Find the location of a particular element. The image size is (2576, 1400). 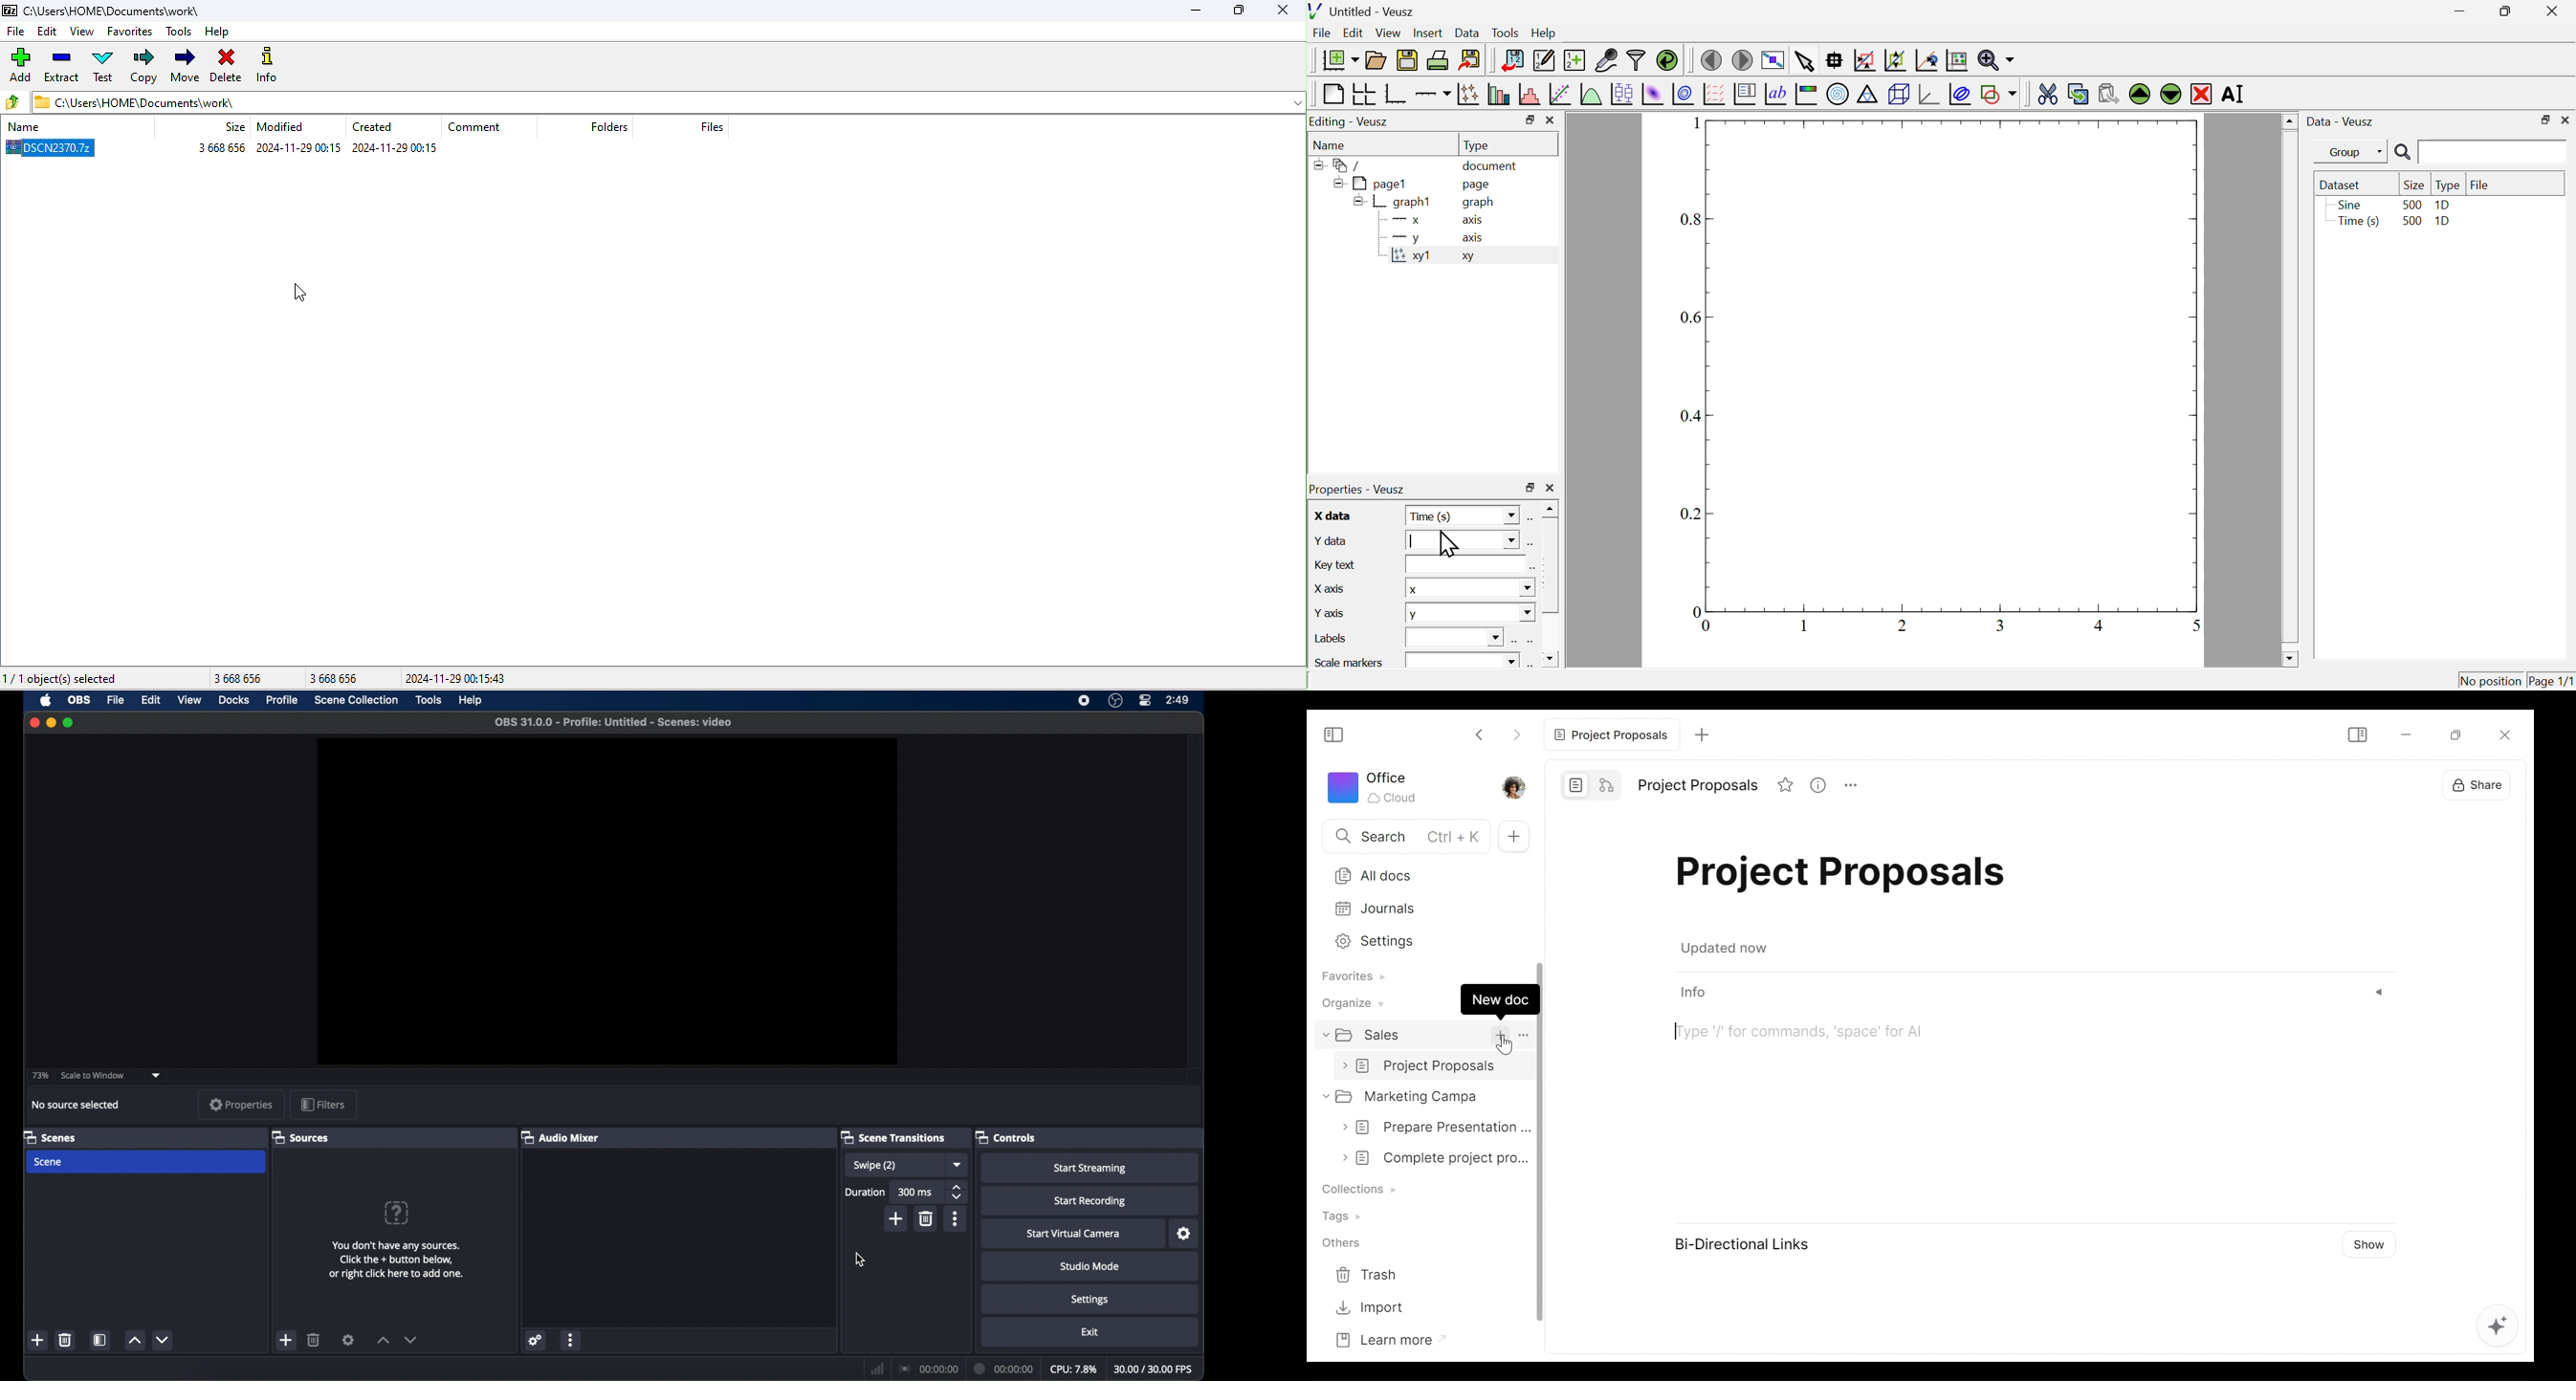

Share is located at coordinates (2482, 785).